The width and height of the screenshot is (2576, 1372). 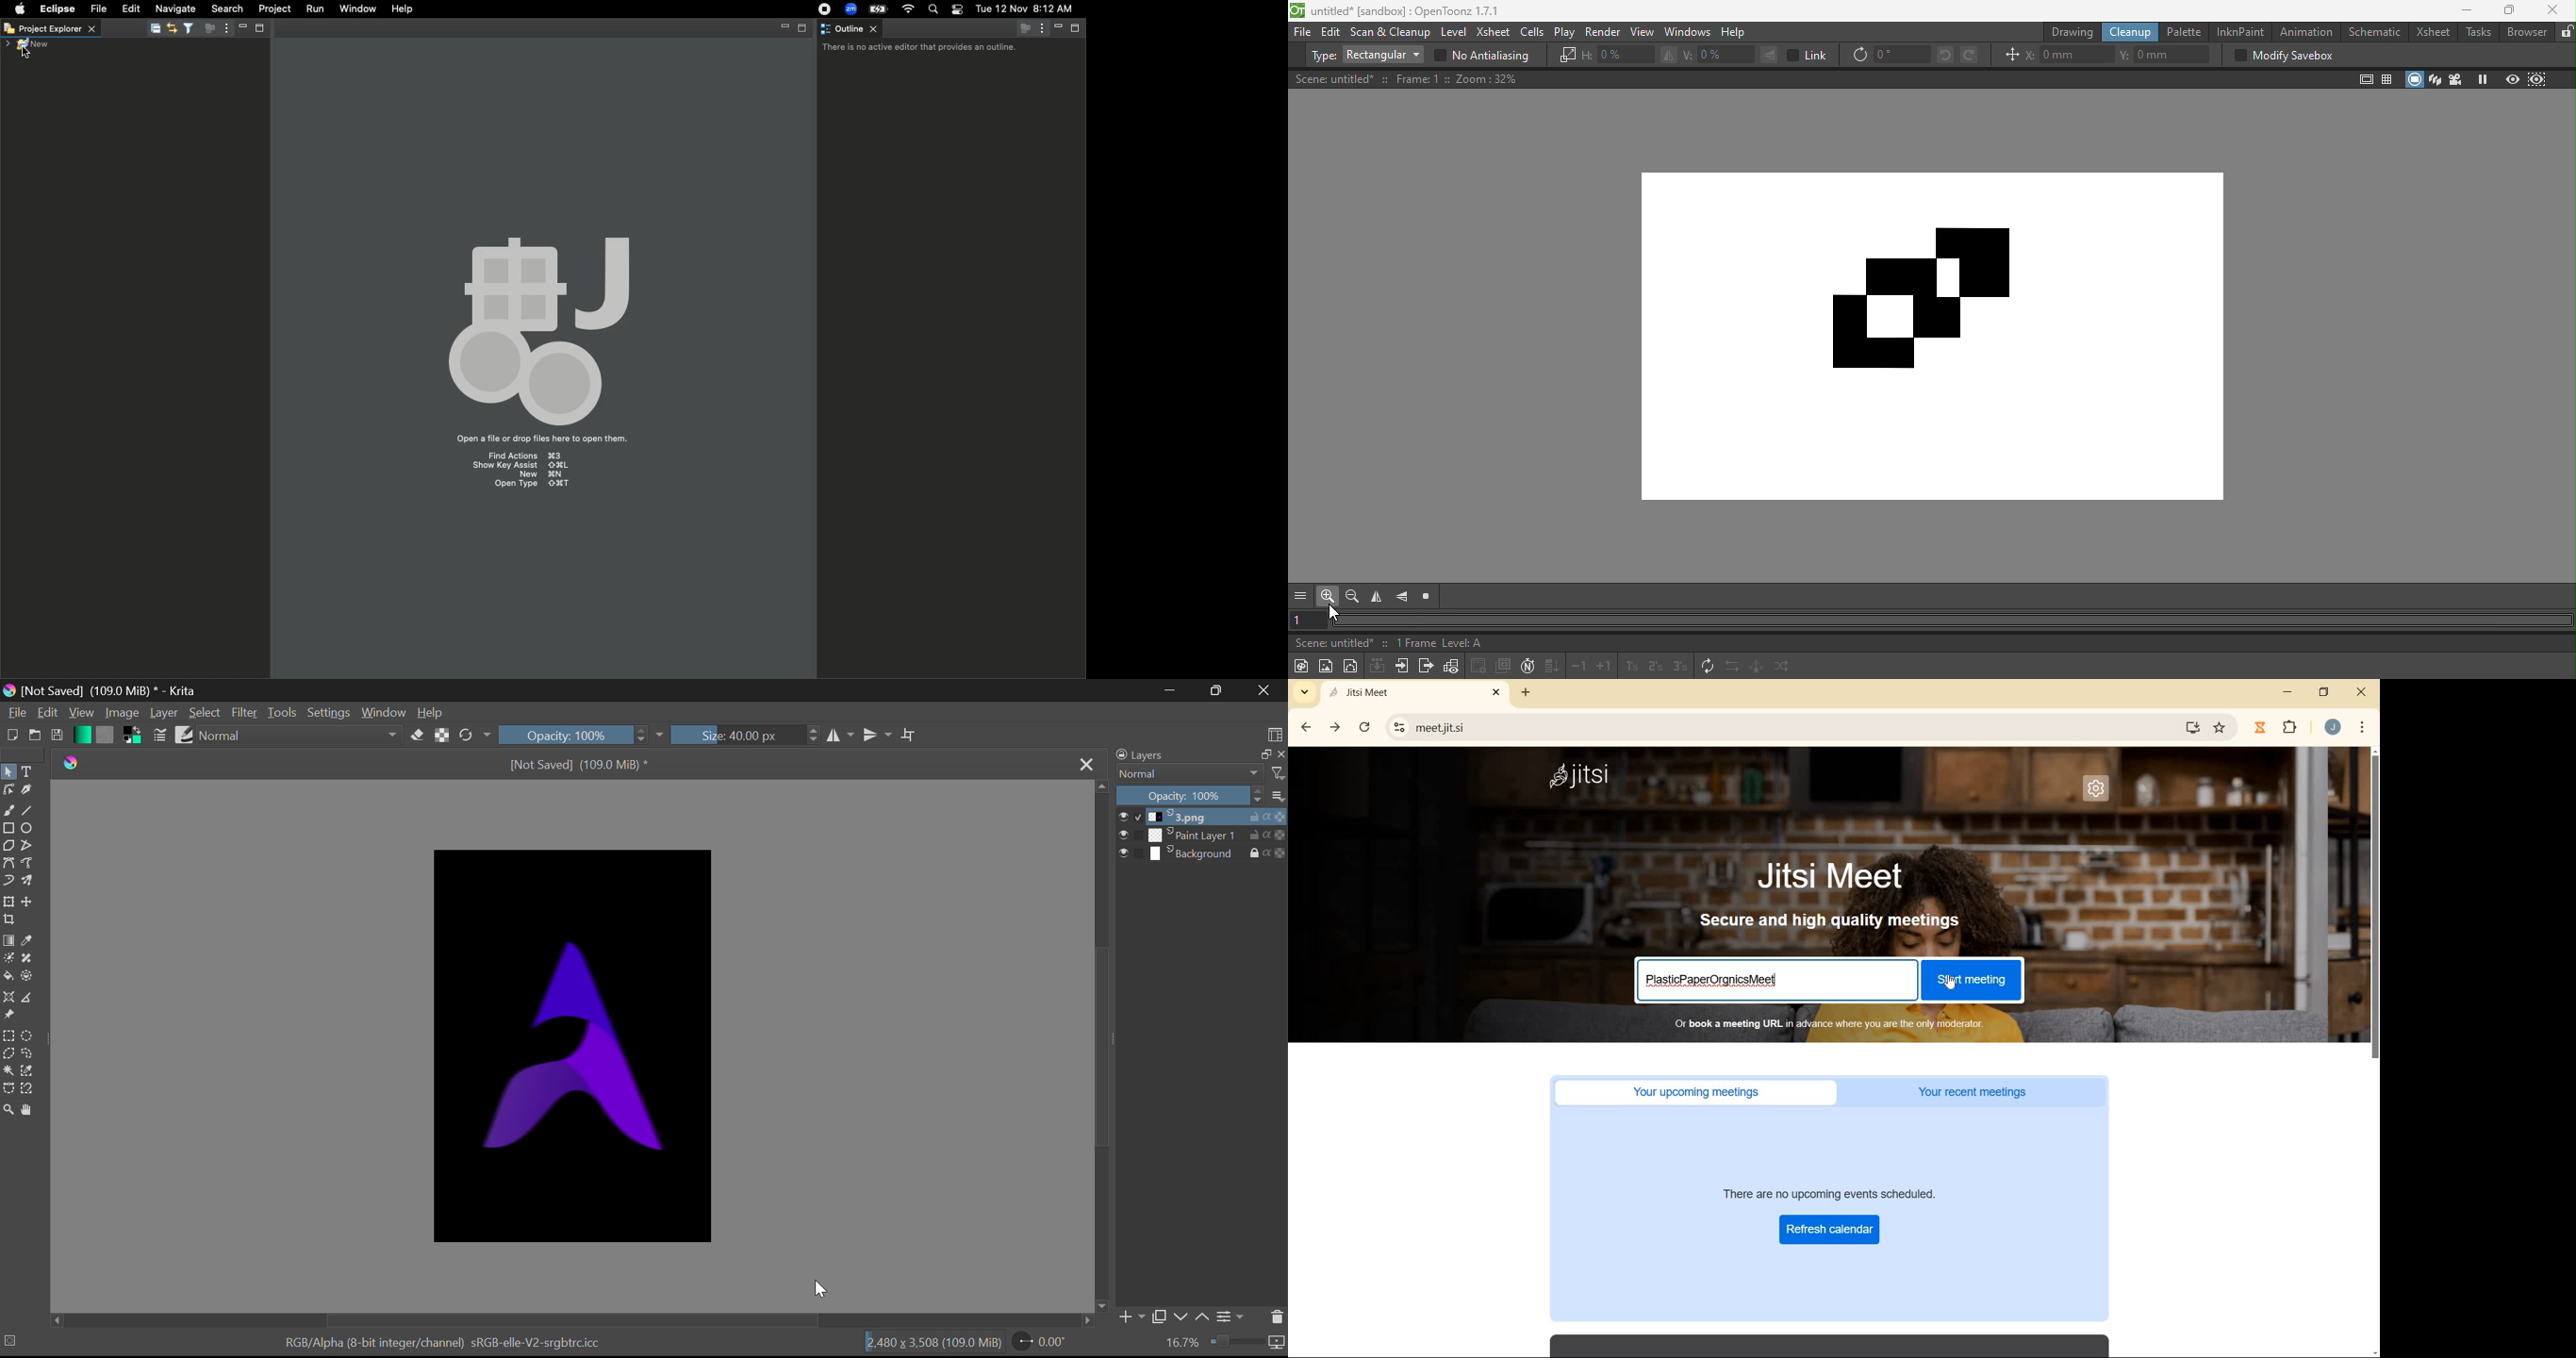 What do you see at coordinates (542, 475) in the screenshot?
I see `New` at bounding box center [542, 475].